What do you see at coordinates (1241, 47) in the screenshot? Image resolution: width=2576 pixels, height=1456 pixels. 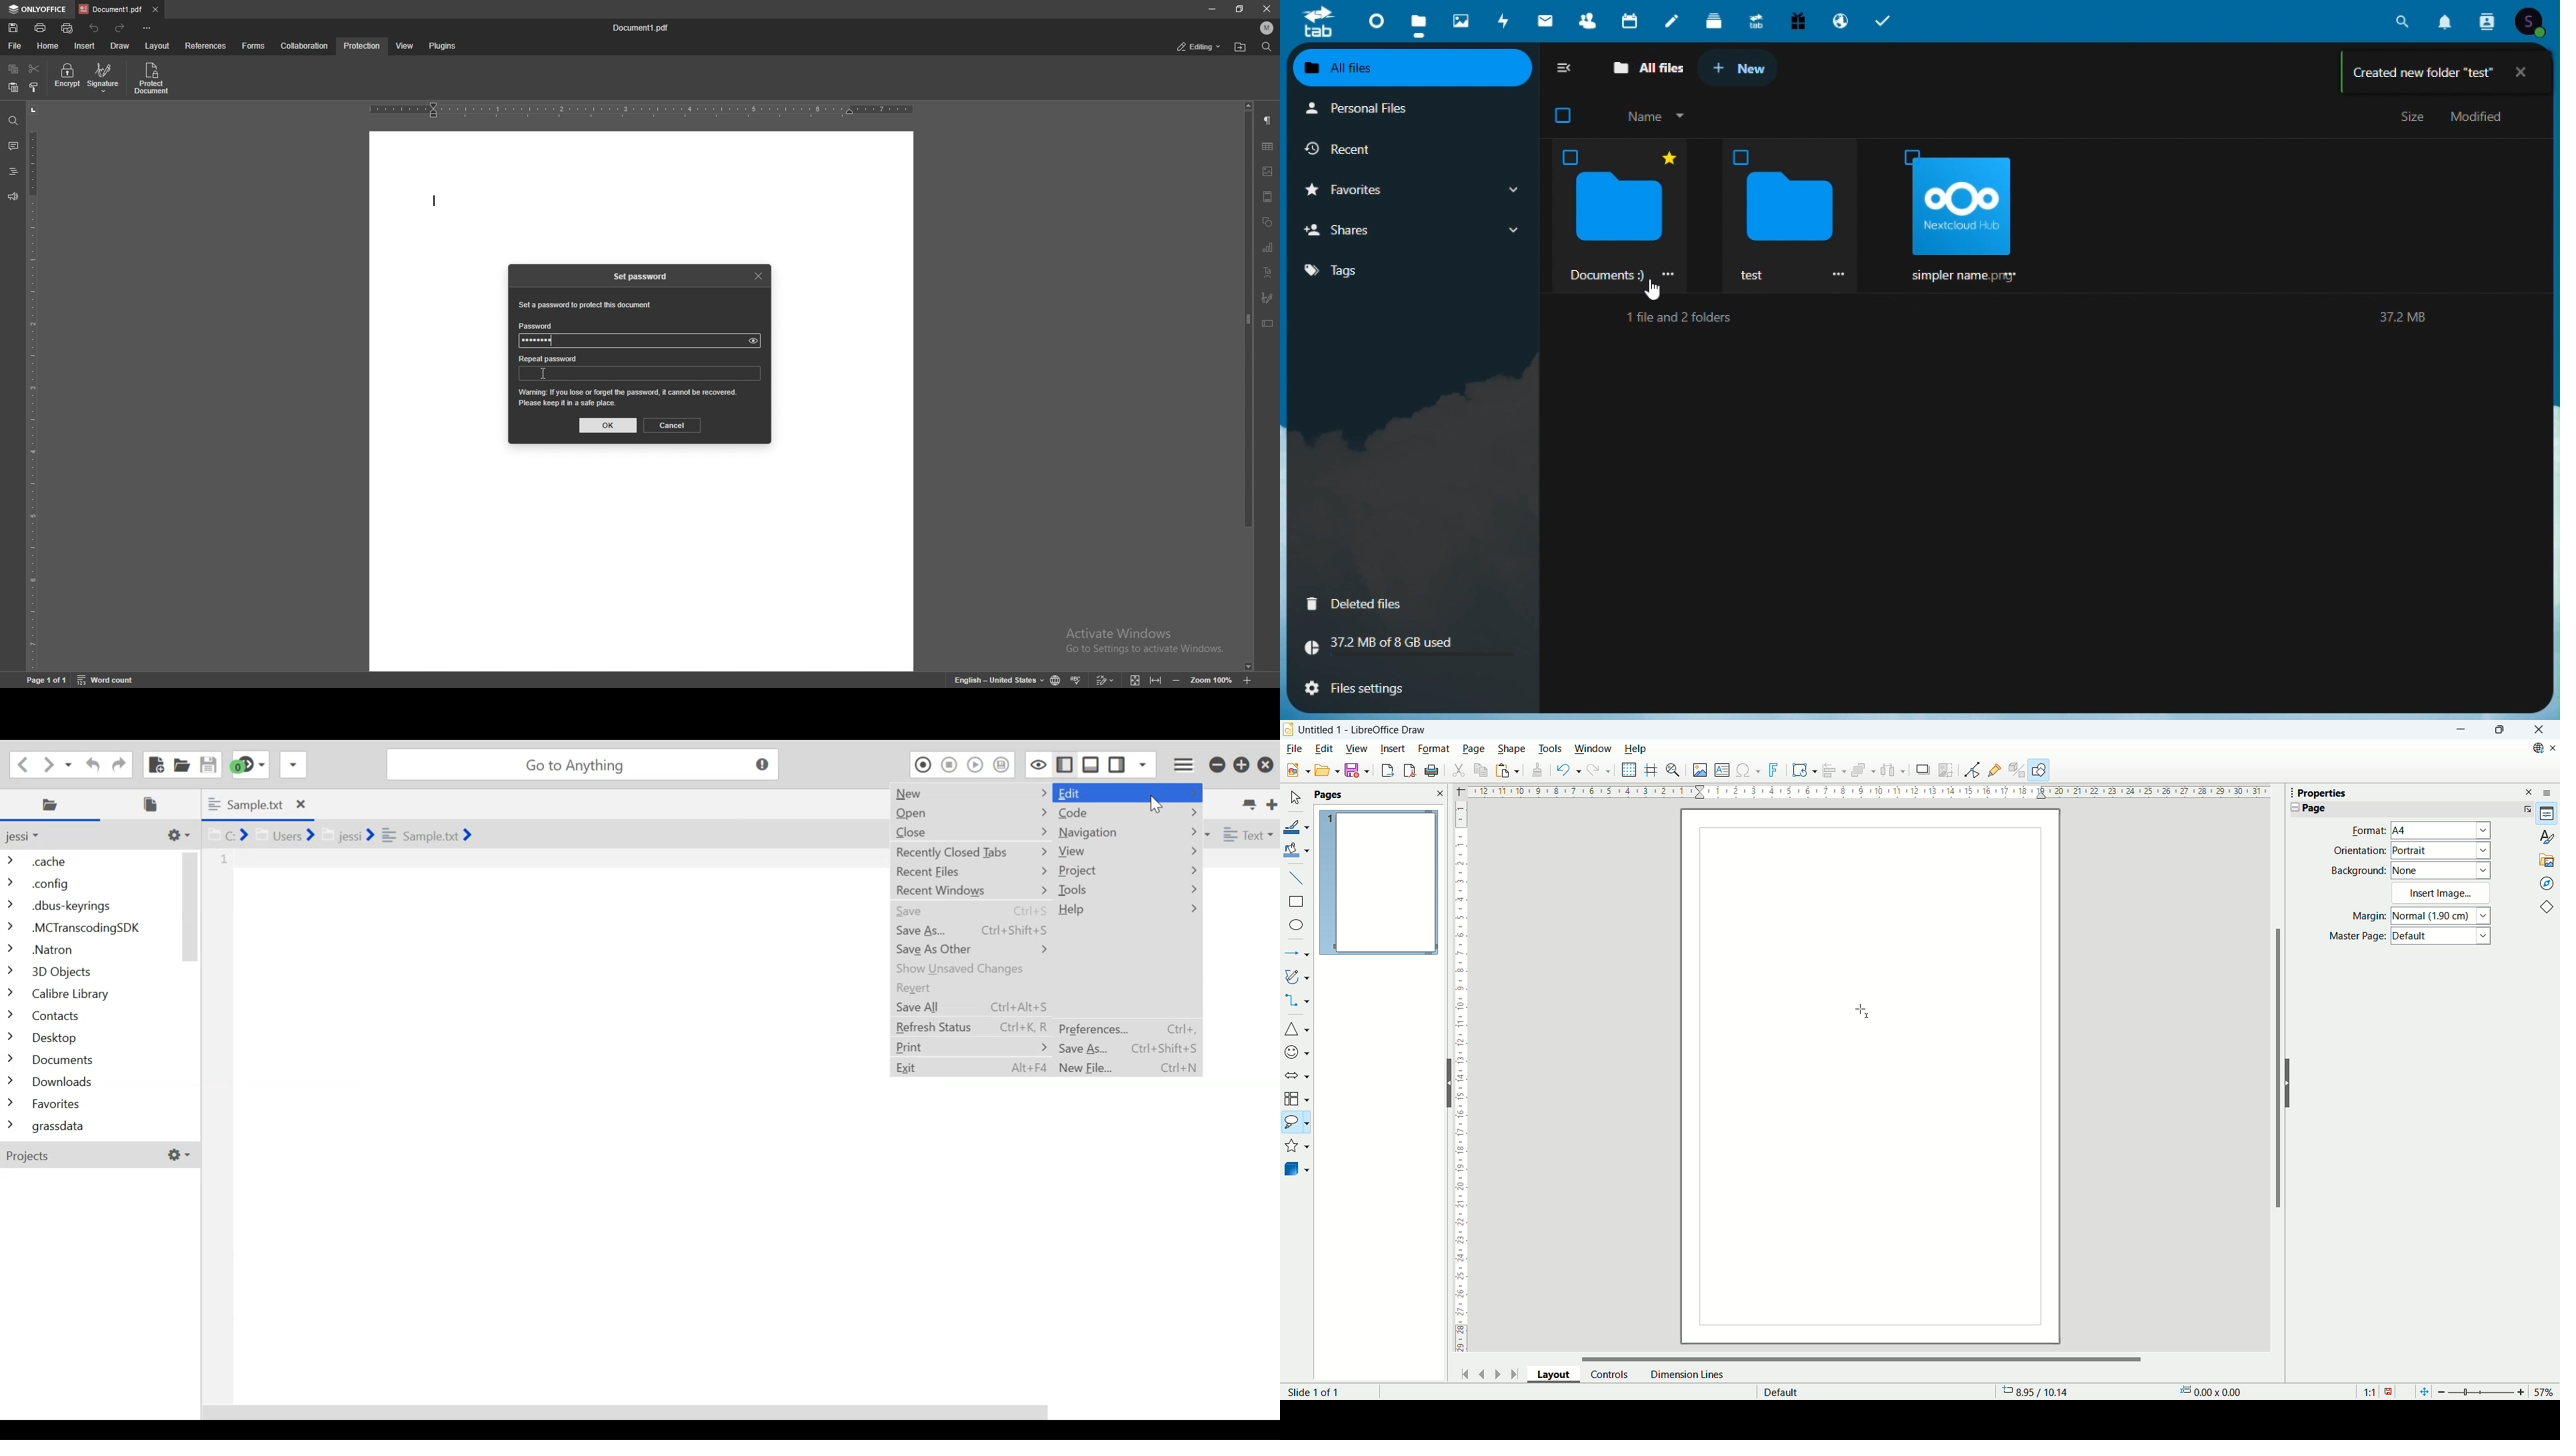 I see `locate file` at bounding box center [1241, 47].